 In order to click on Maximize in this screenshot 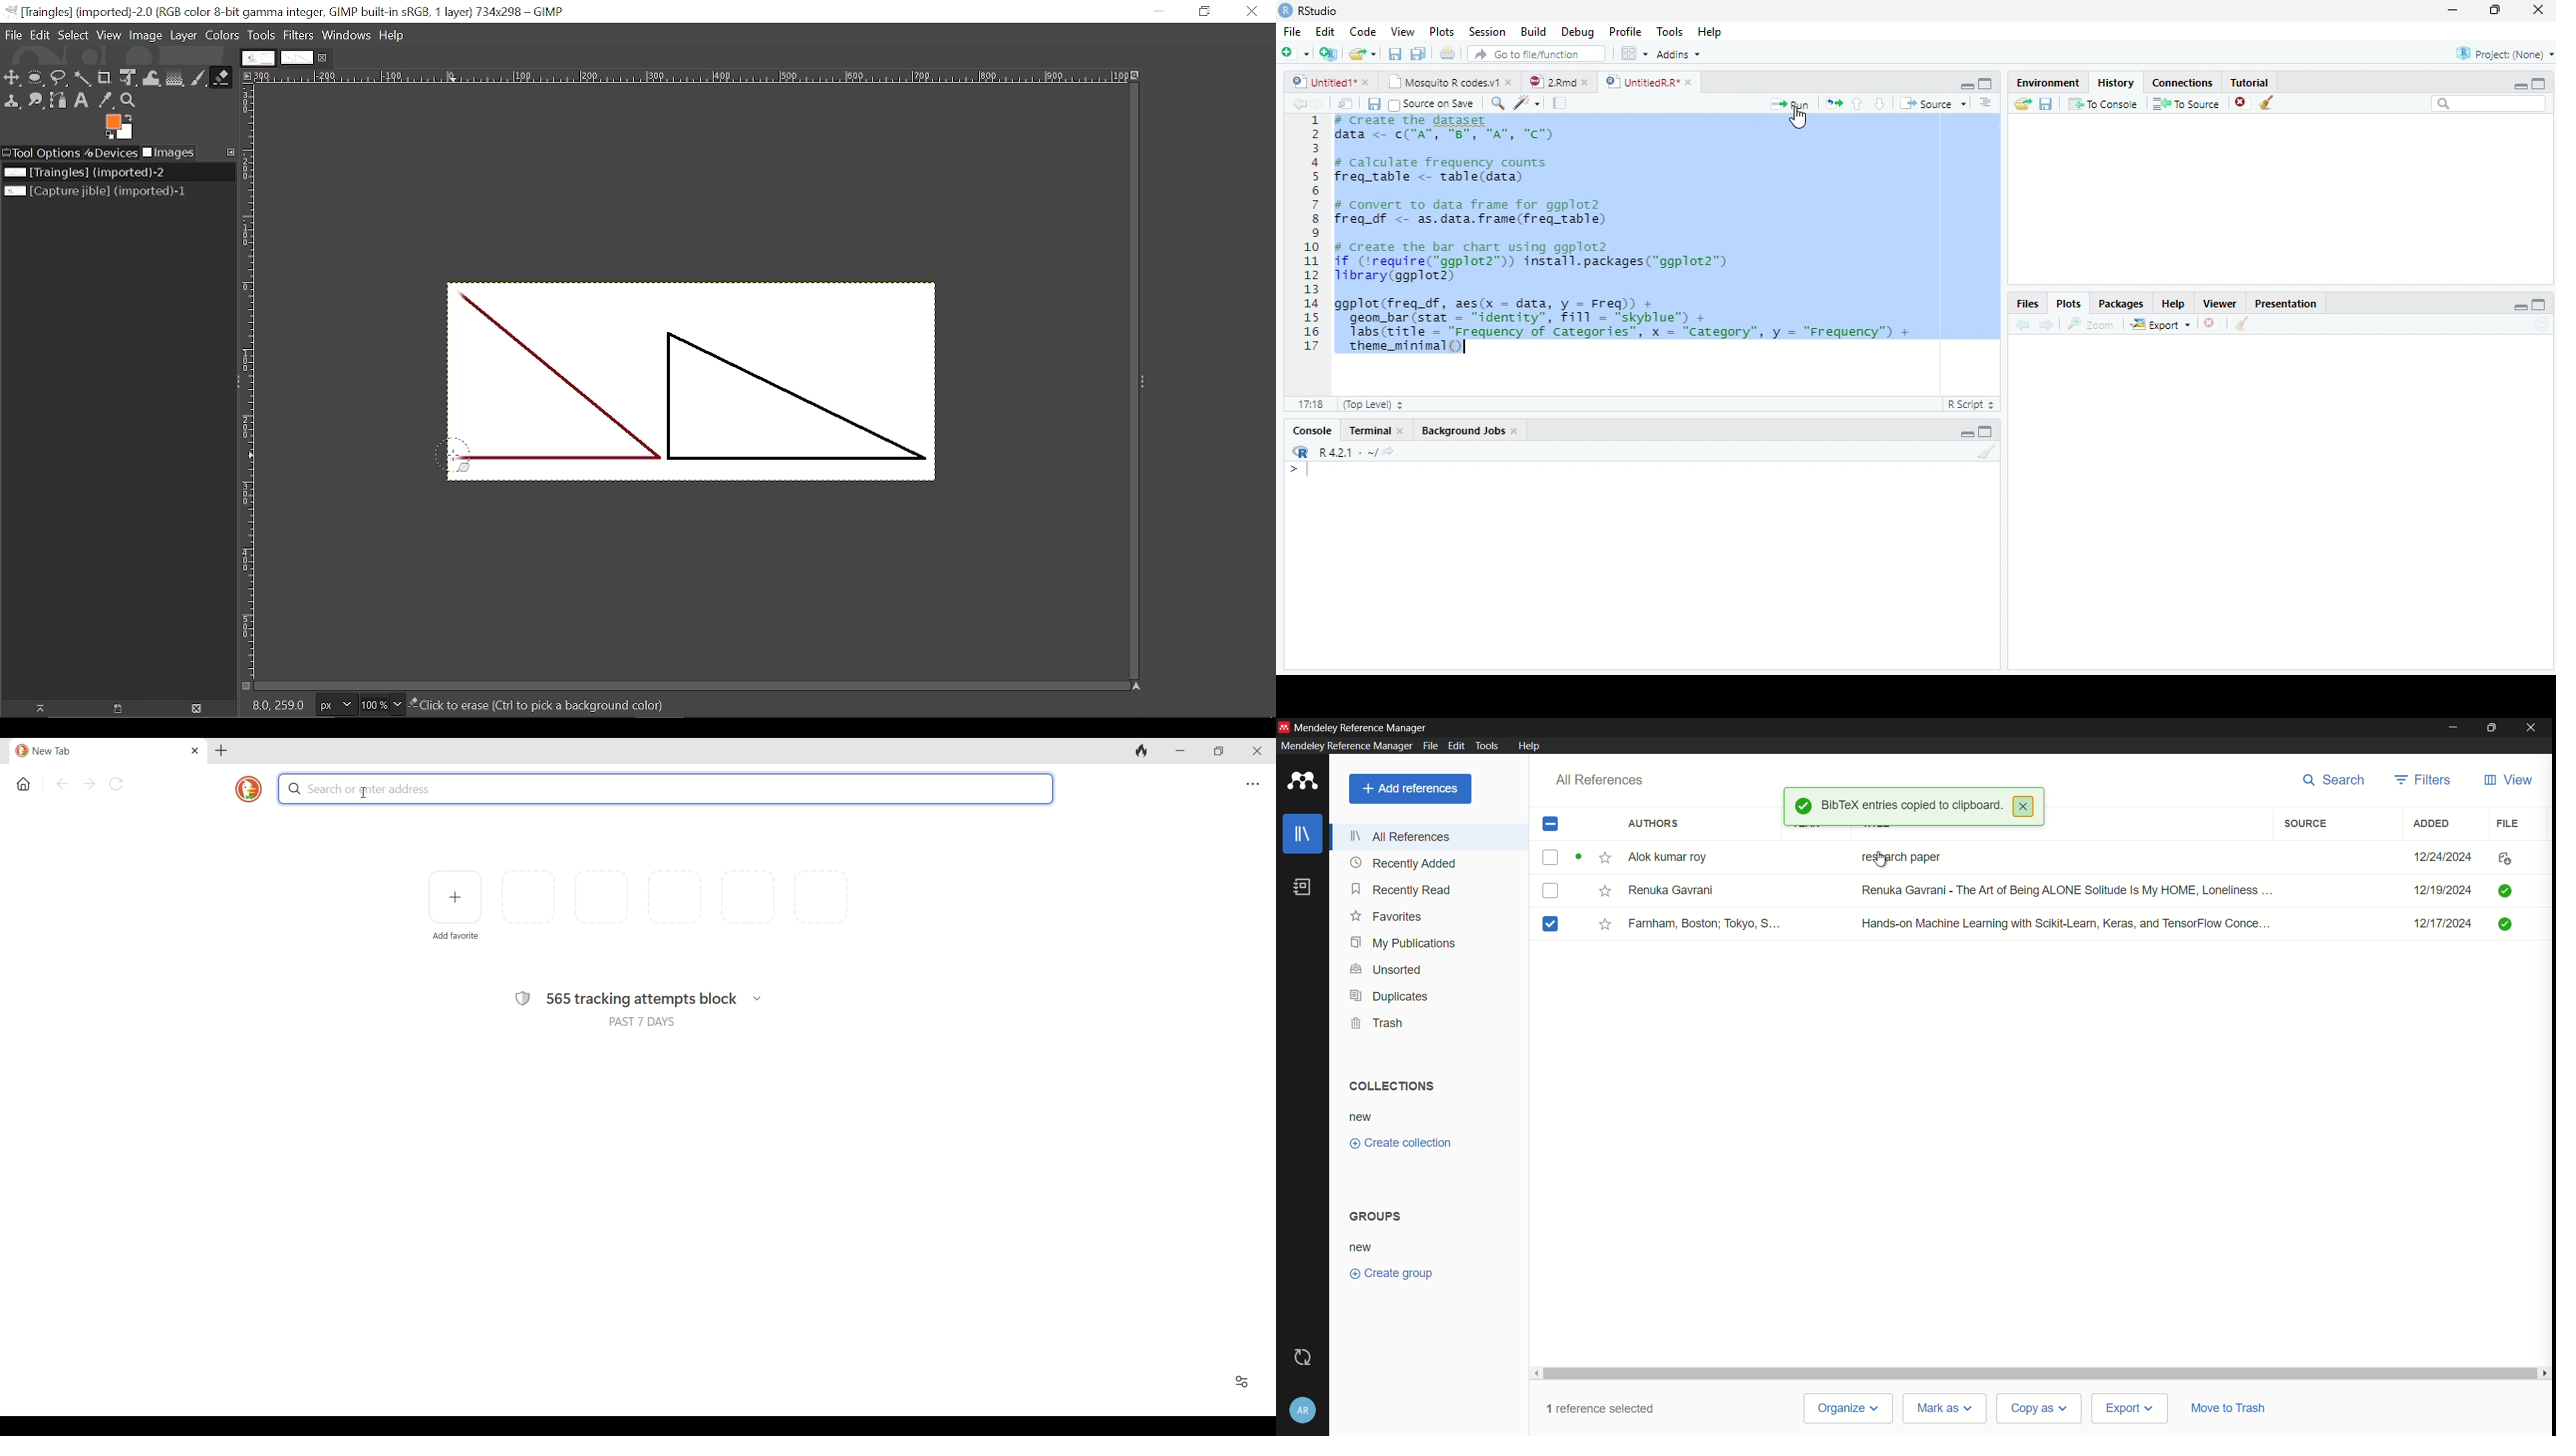, I will do `click(1985, 85)`.